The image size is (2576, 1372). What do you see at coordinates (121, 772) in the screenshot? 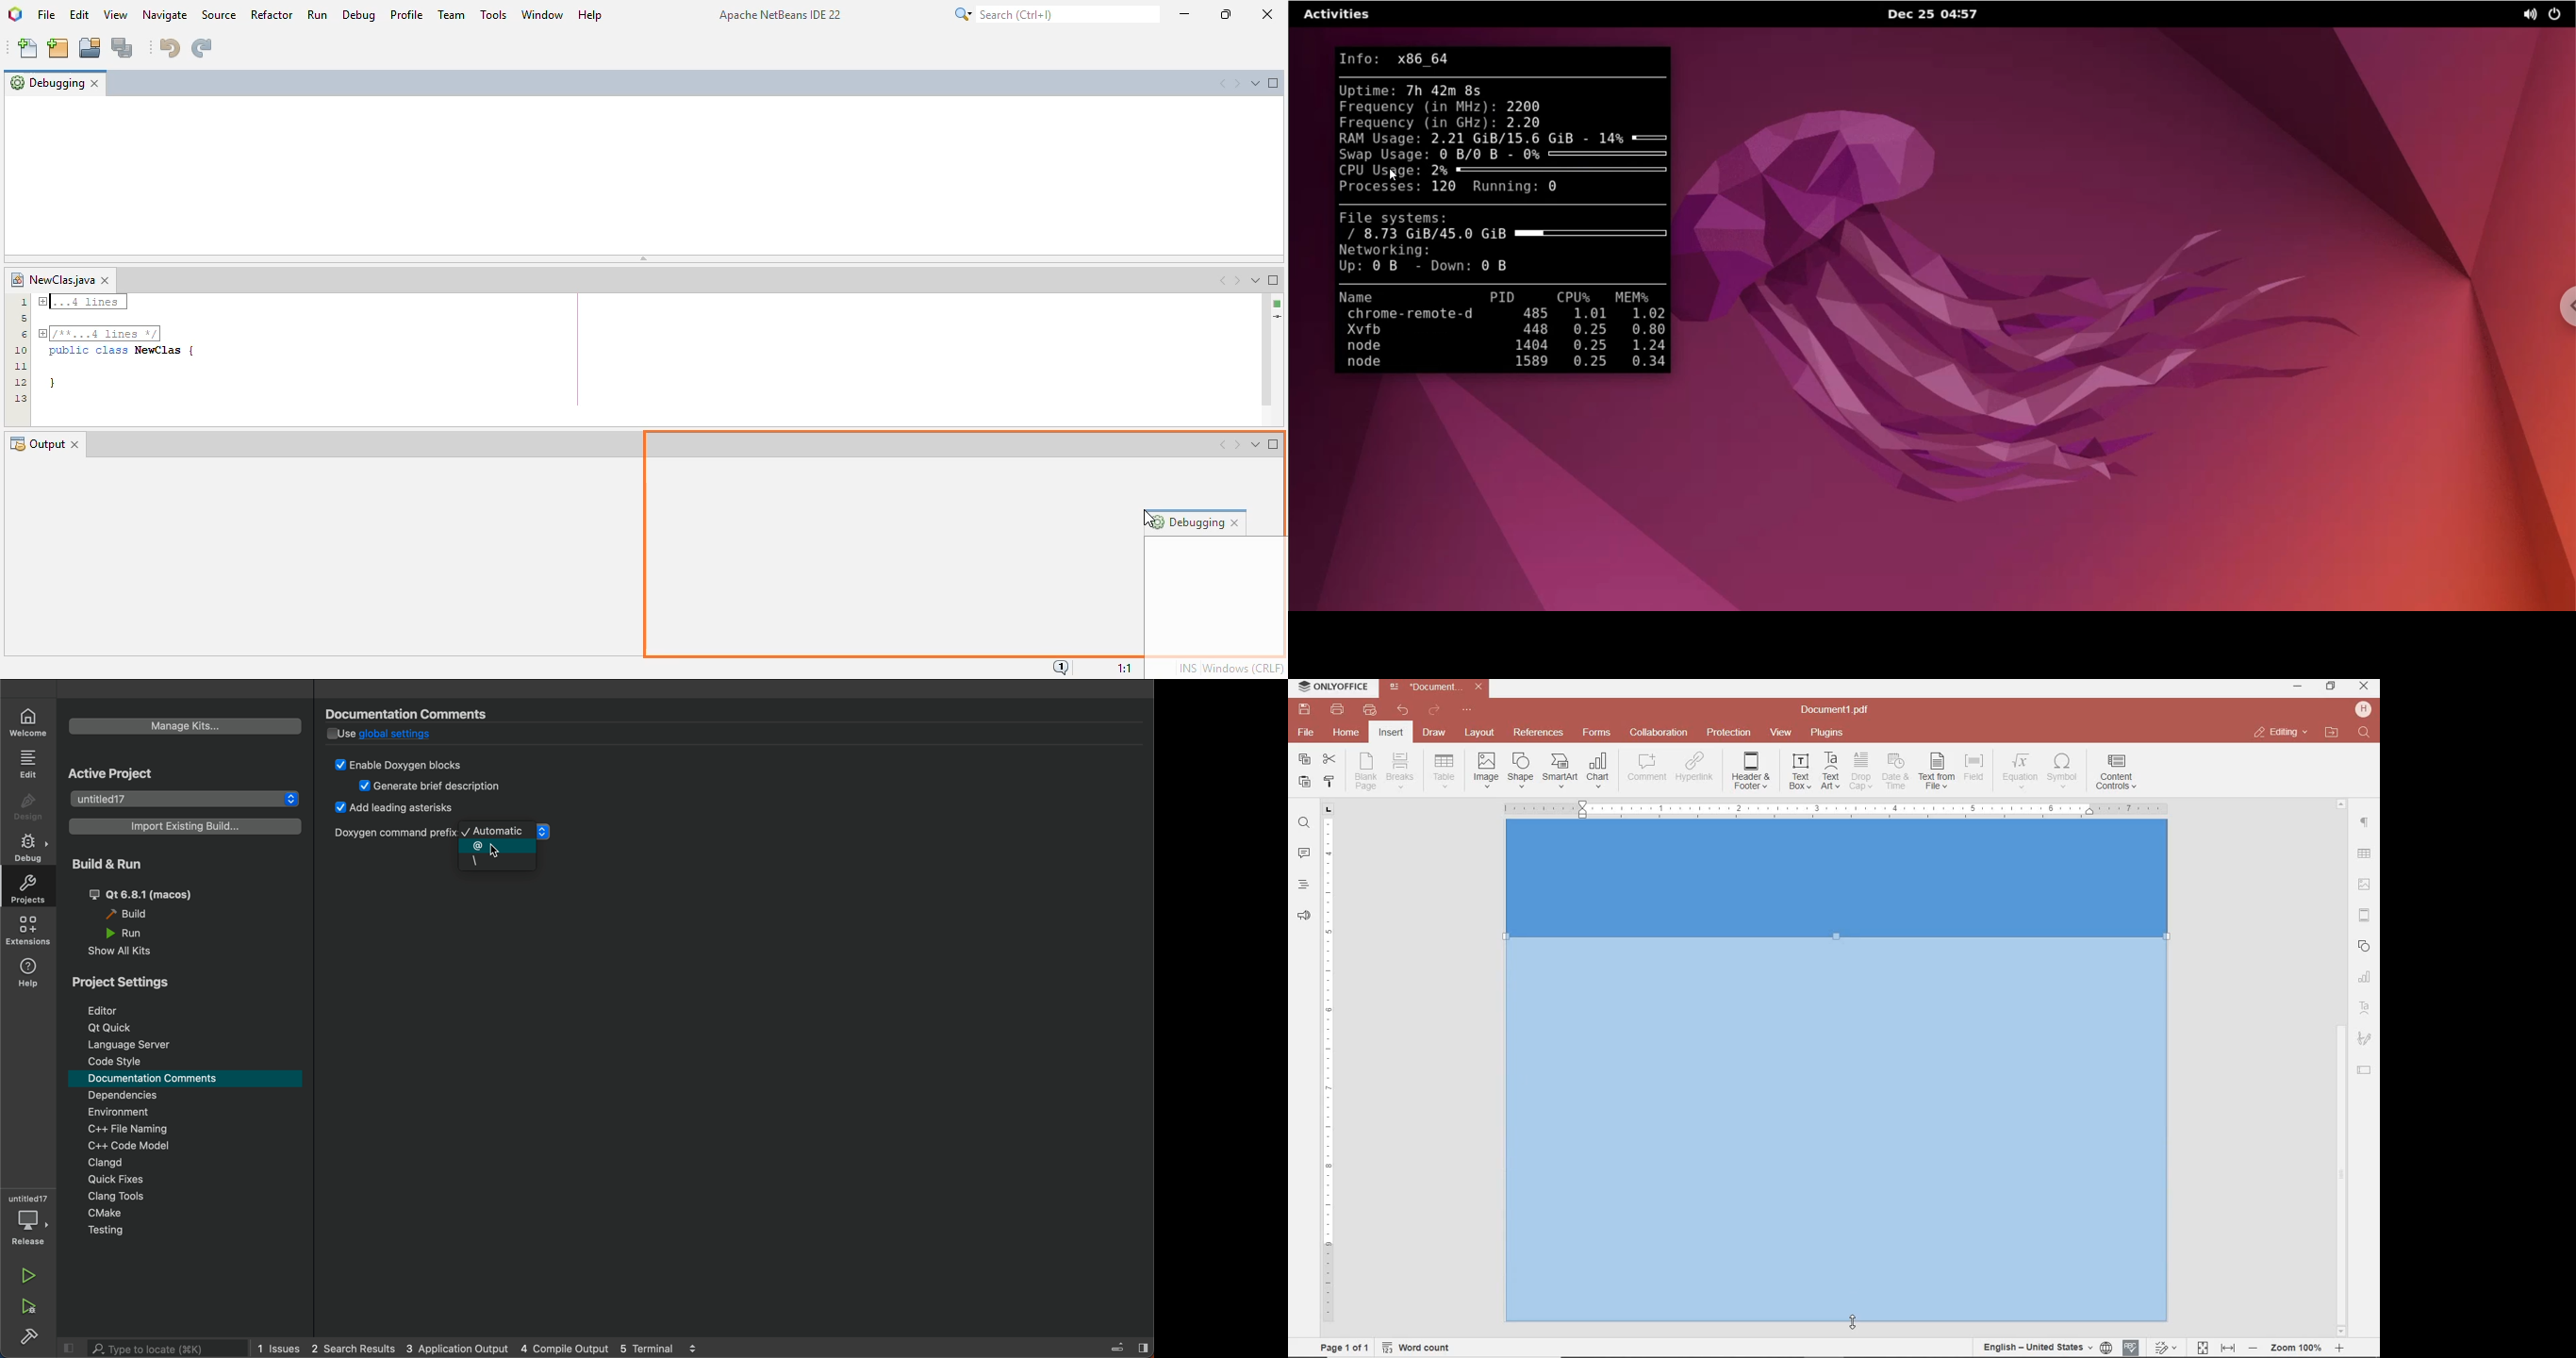
I see `active projects` at bounding box center [121, 772].